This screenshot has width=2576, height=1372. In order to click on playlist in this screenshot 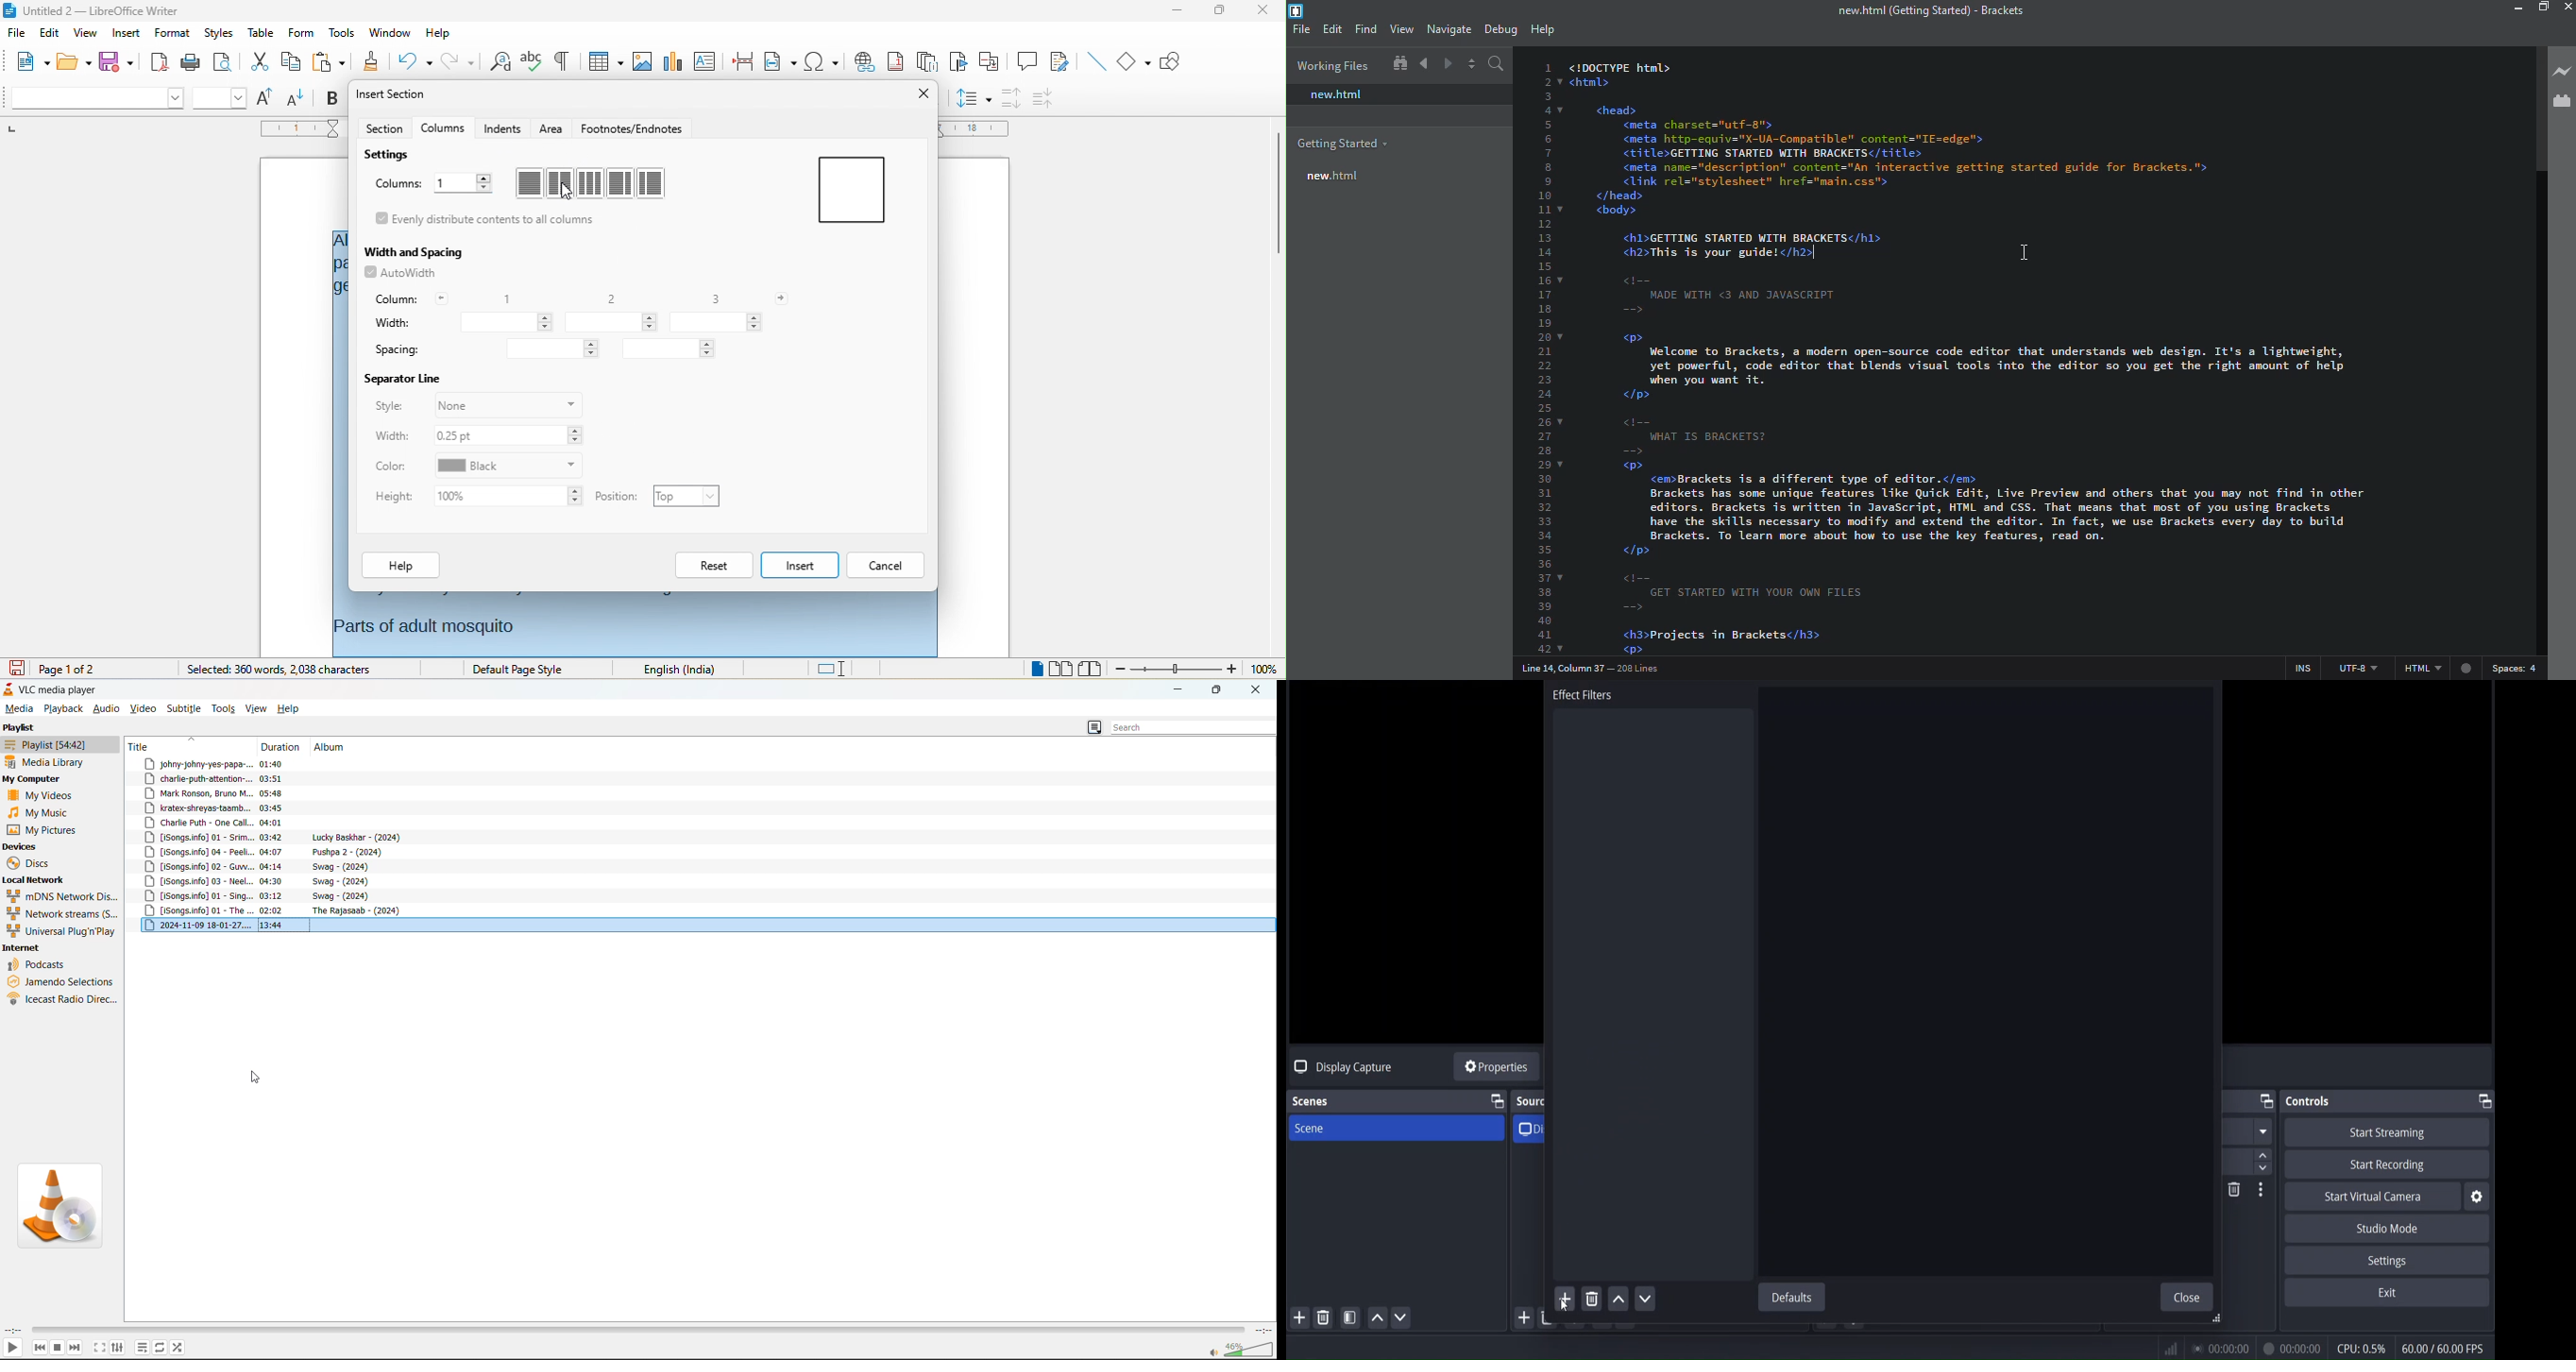, I will do `click(54, 745)`.